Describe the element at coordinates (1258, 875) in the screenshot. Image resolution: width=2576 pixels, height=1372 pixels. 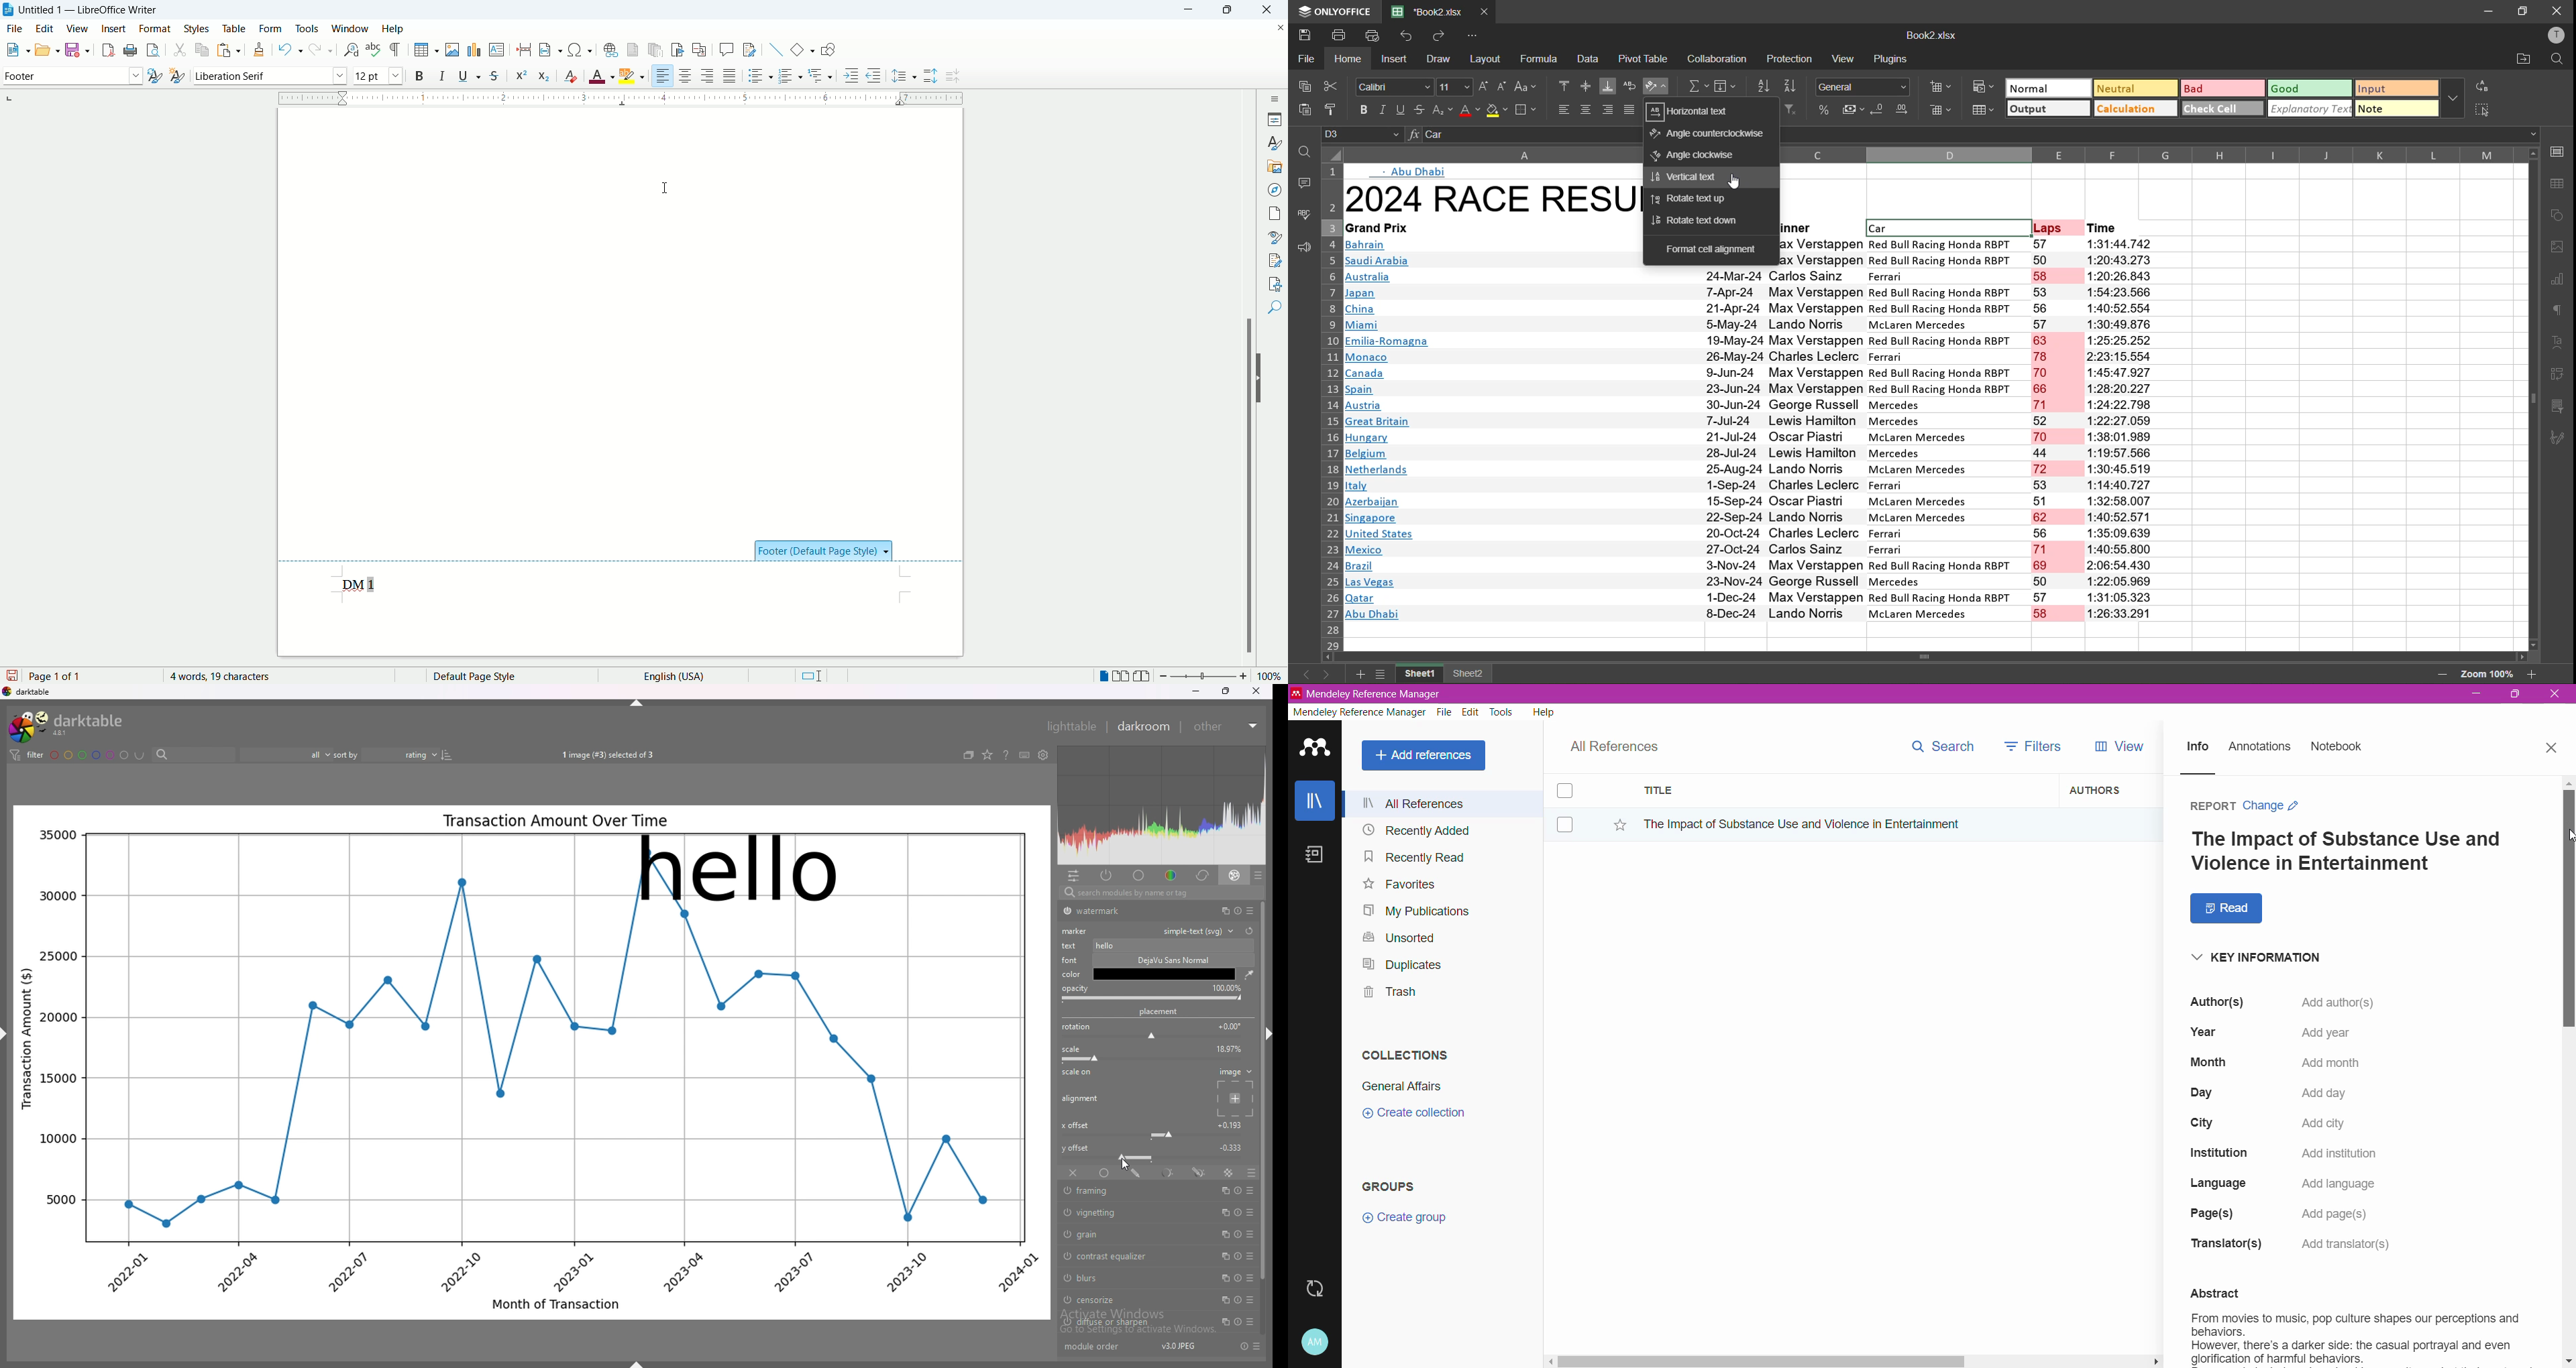
I see `presets` at that location.